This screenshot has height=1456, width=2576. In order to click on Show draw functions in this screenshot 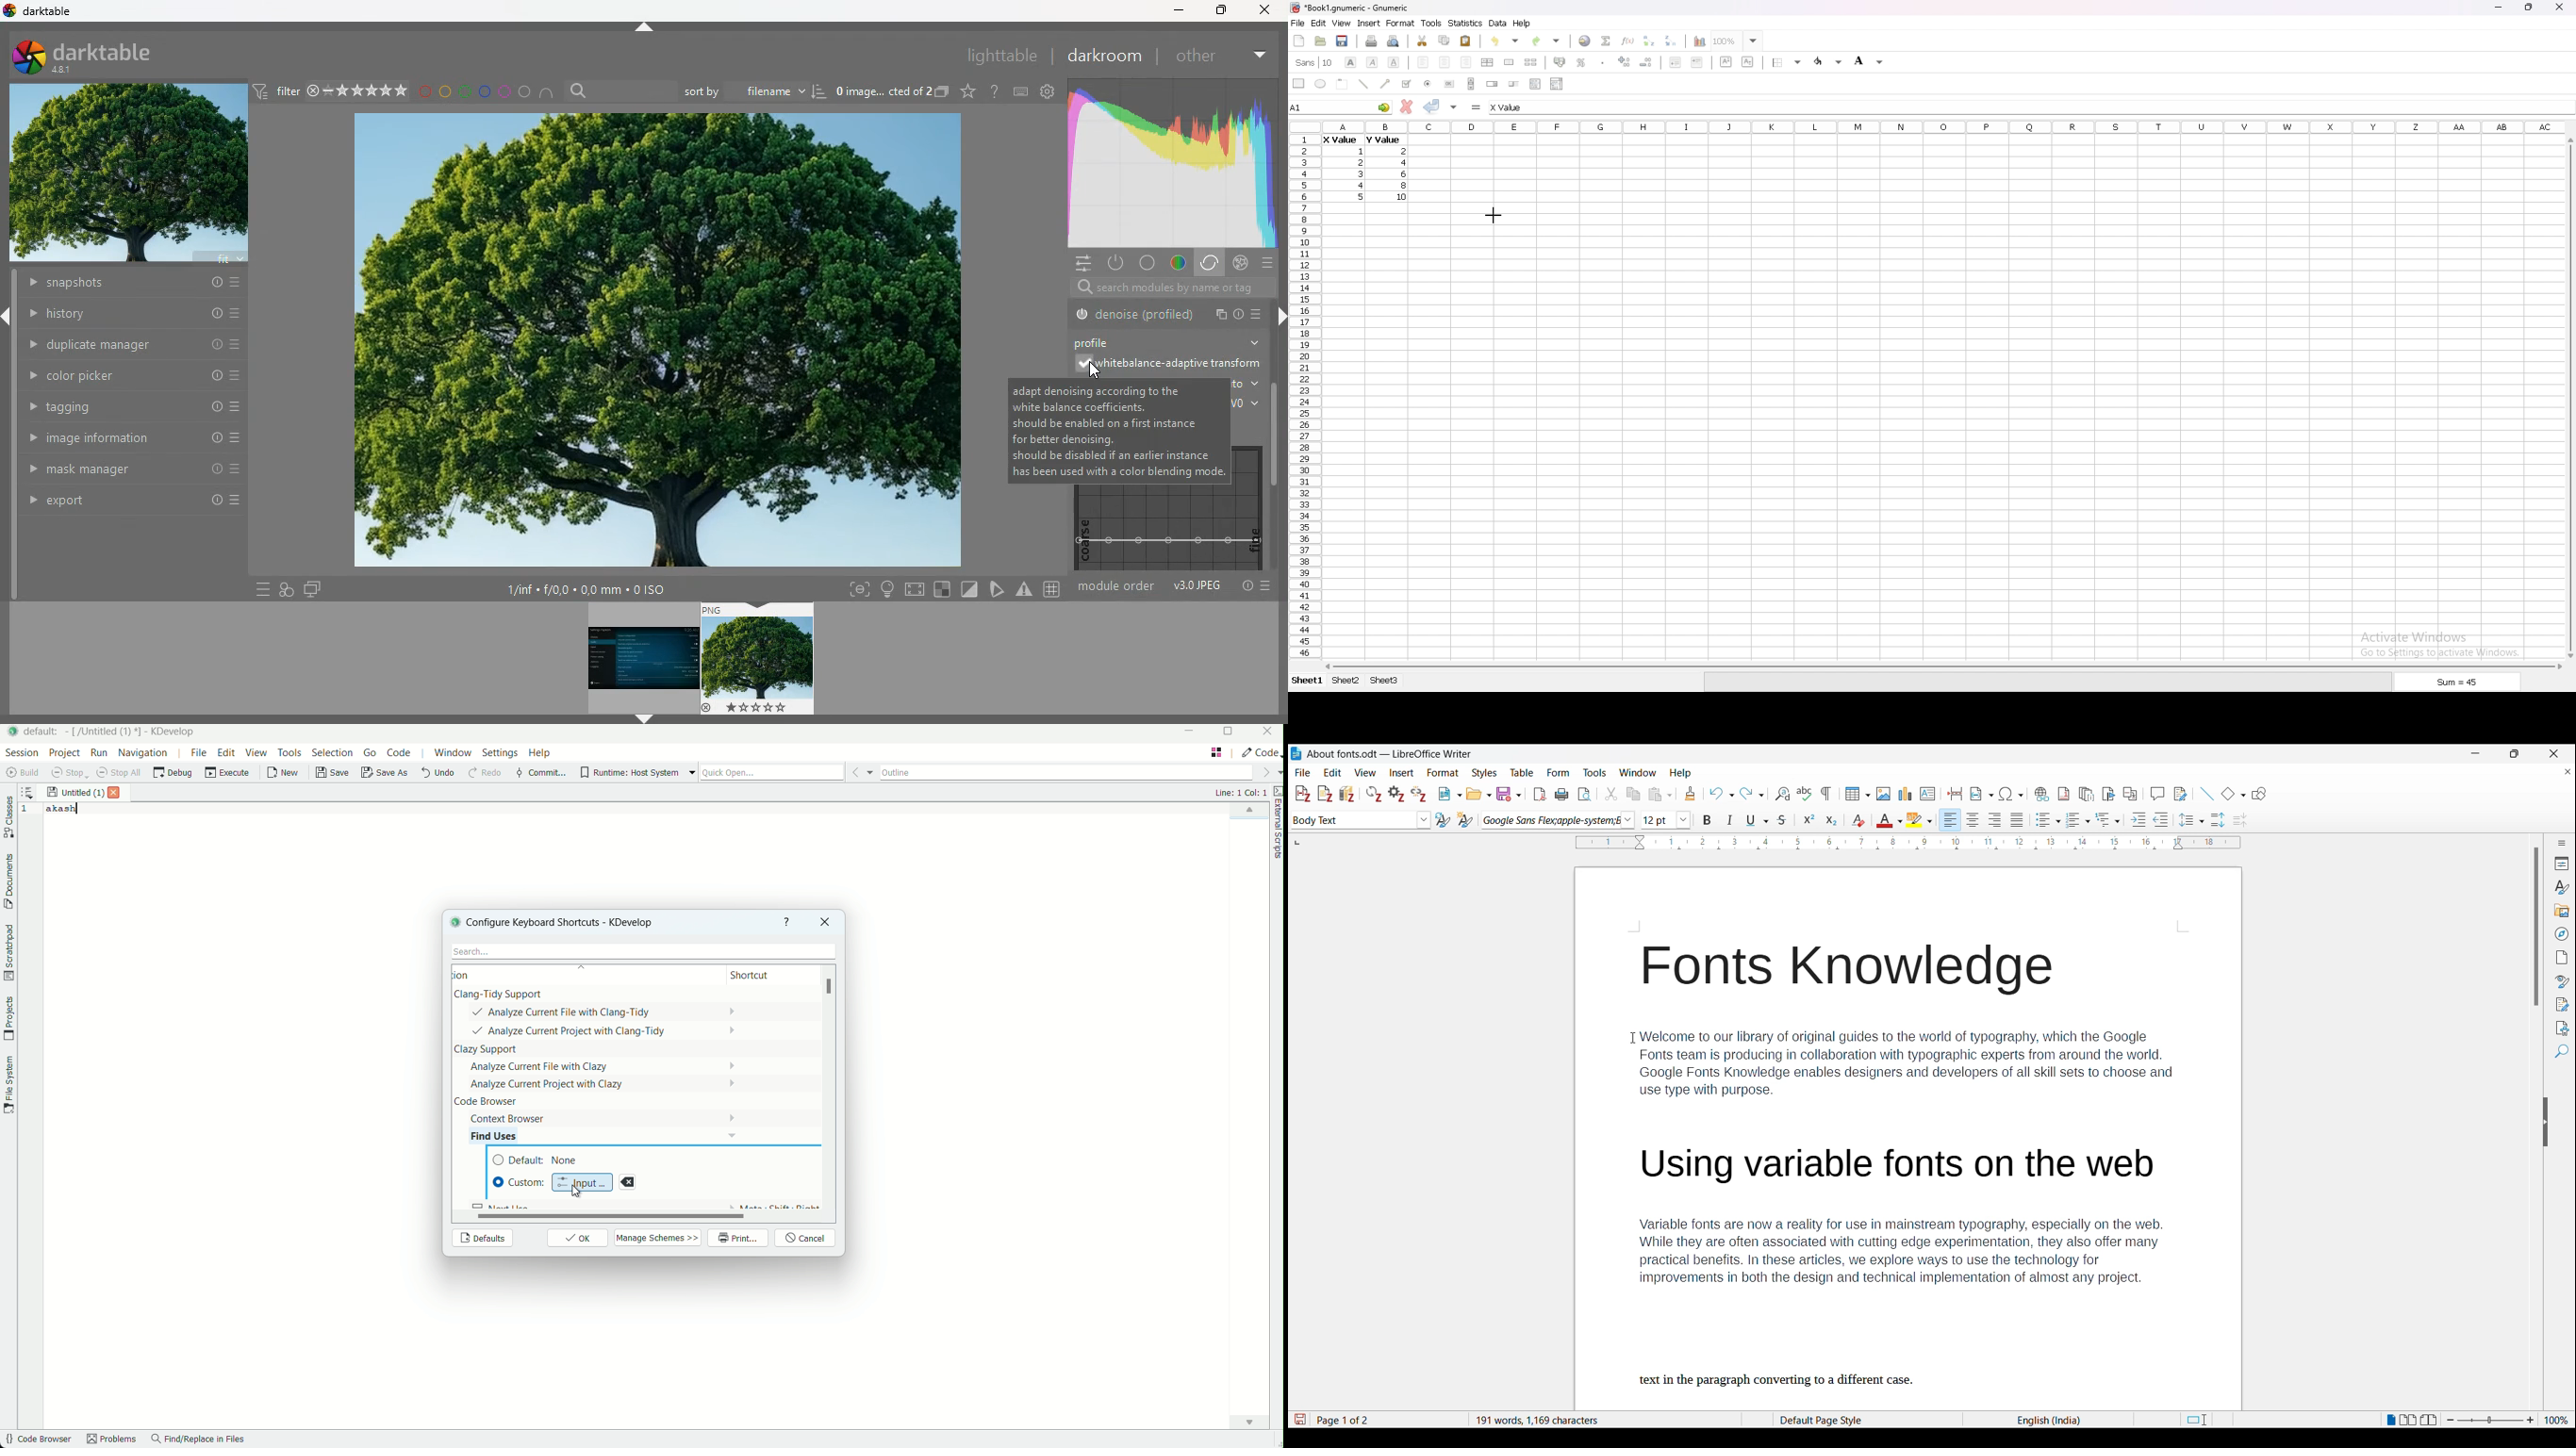, I will do `click(2259, 794)`.